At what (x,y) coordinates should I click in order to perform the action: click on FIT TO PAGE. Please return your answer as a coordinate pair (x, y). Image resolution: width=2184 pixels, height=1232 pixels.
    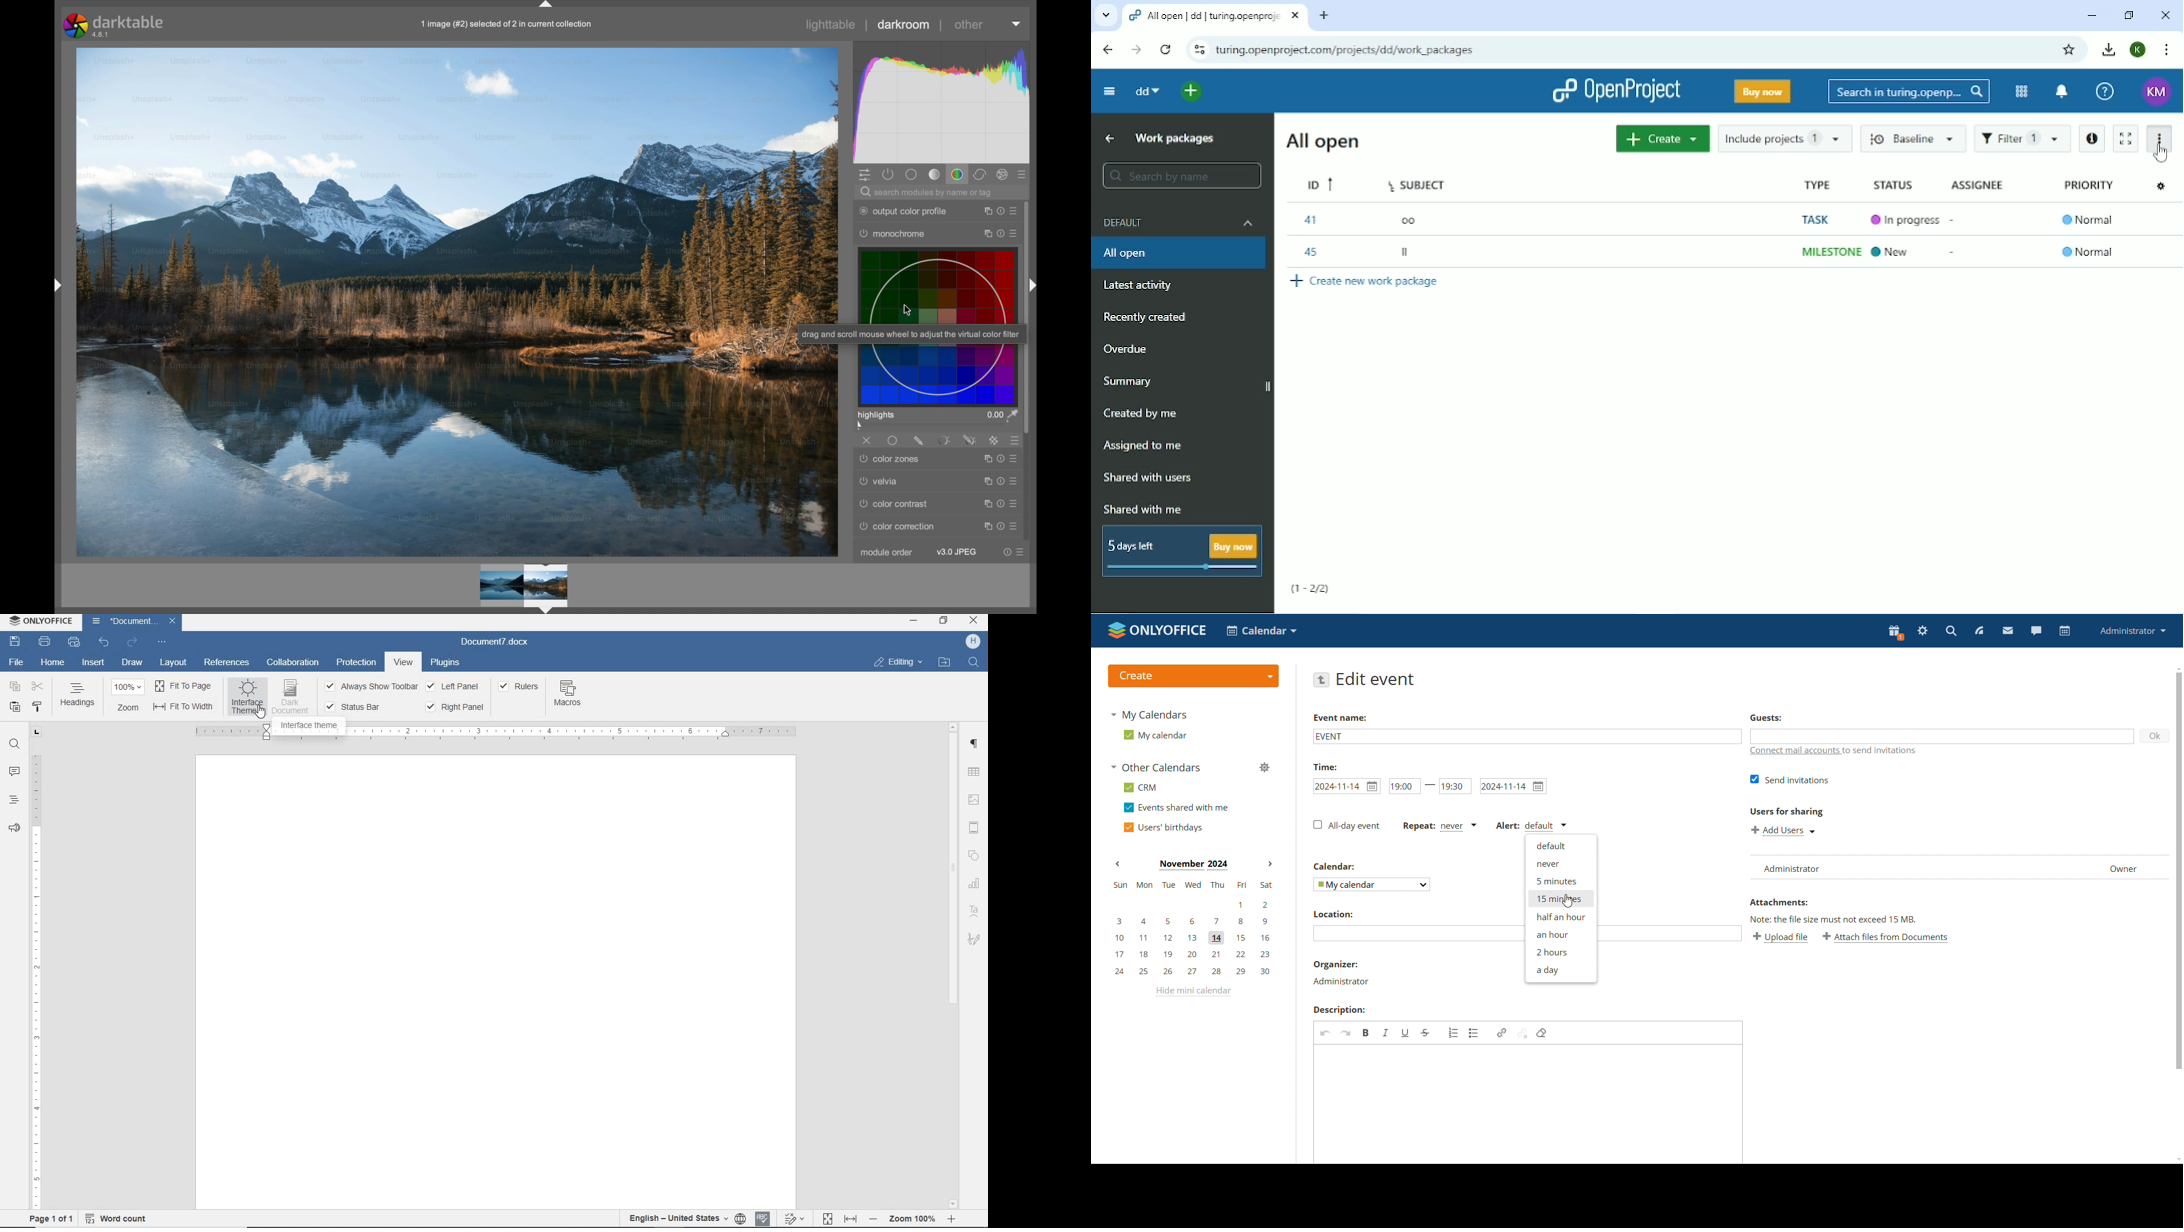
    Looking at the image, I should click on (829, 1219).